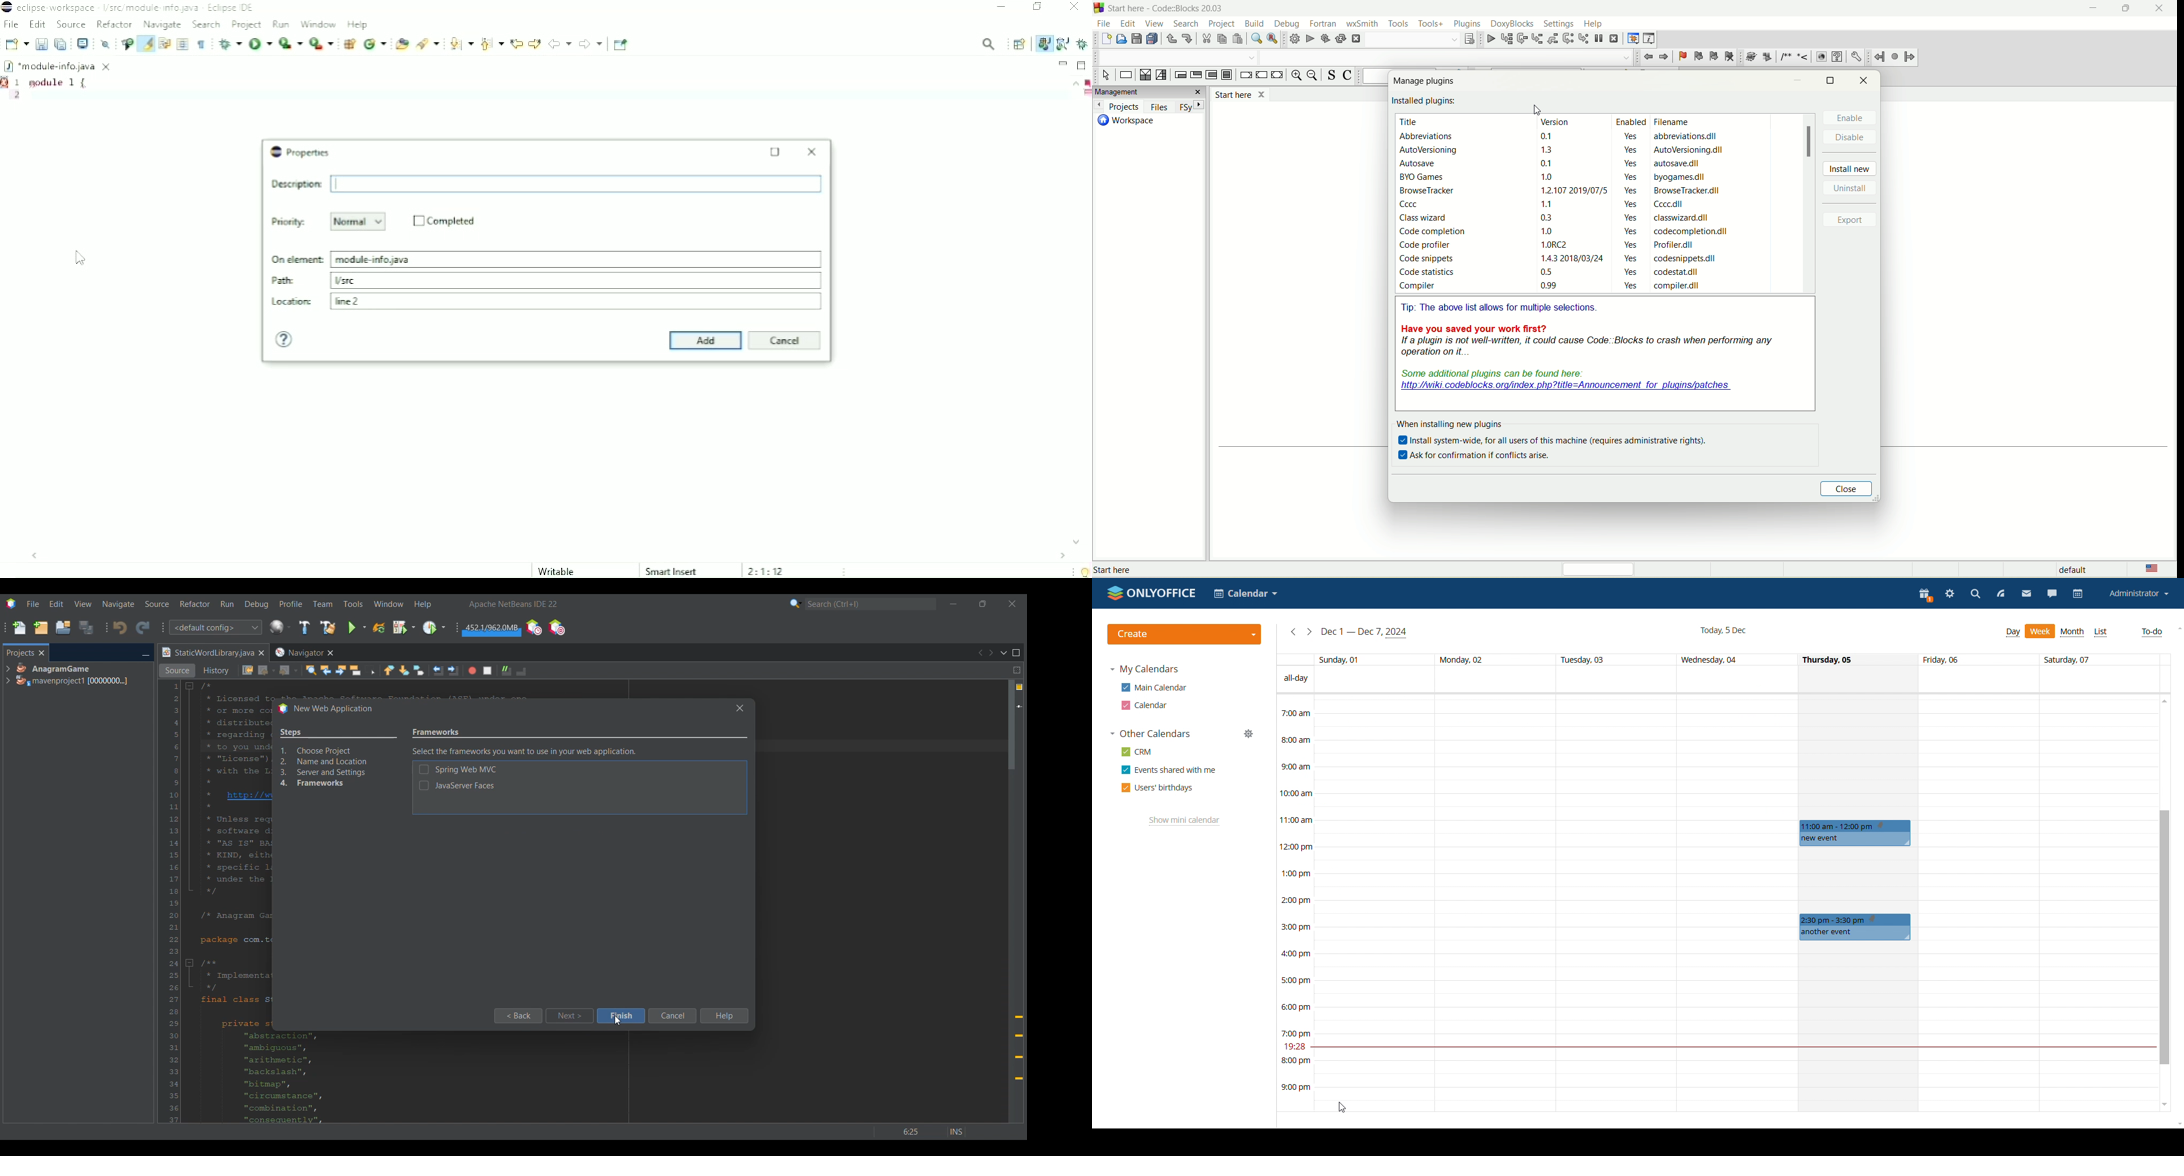  Describe the element at coordinates (1293, 1046) in the screenshot. I see `19:27` at that location.